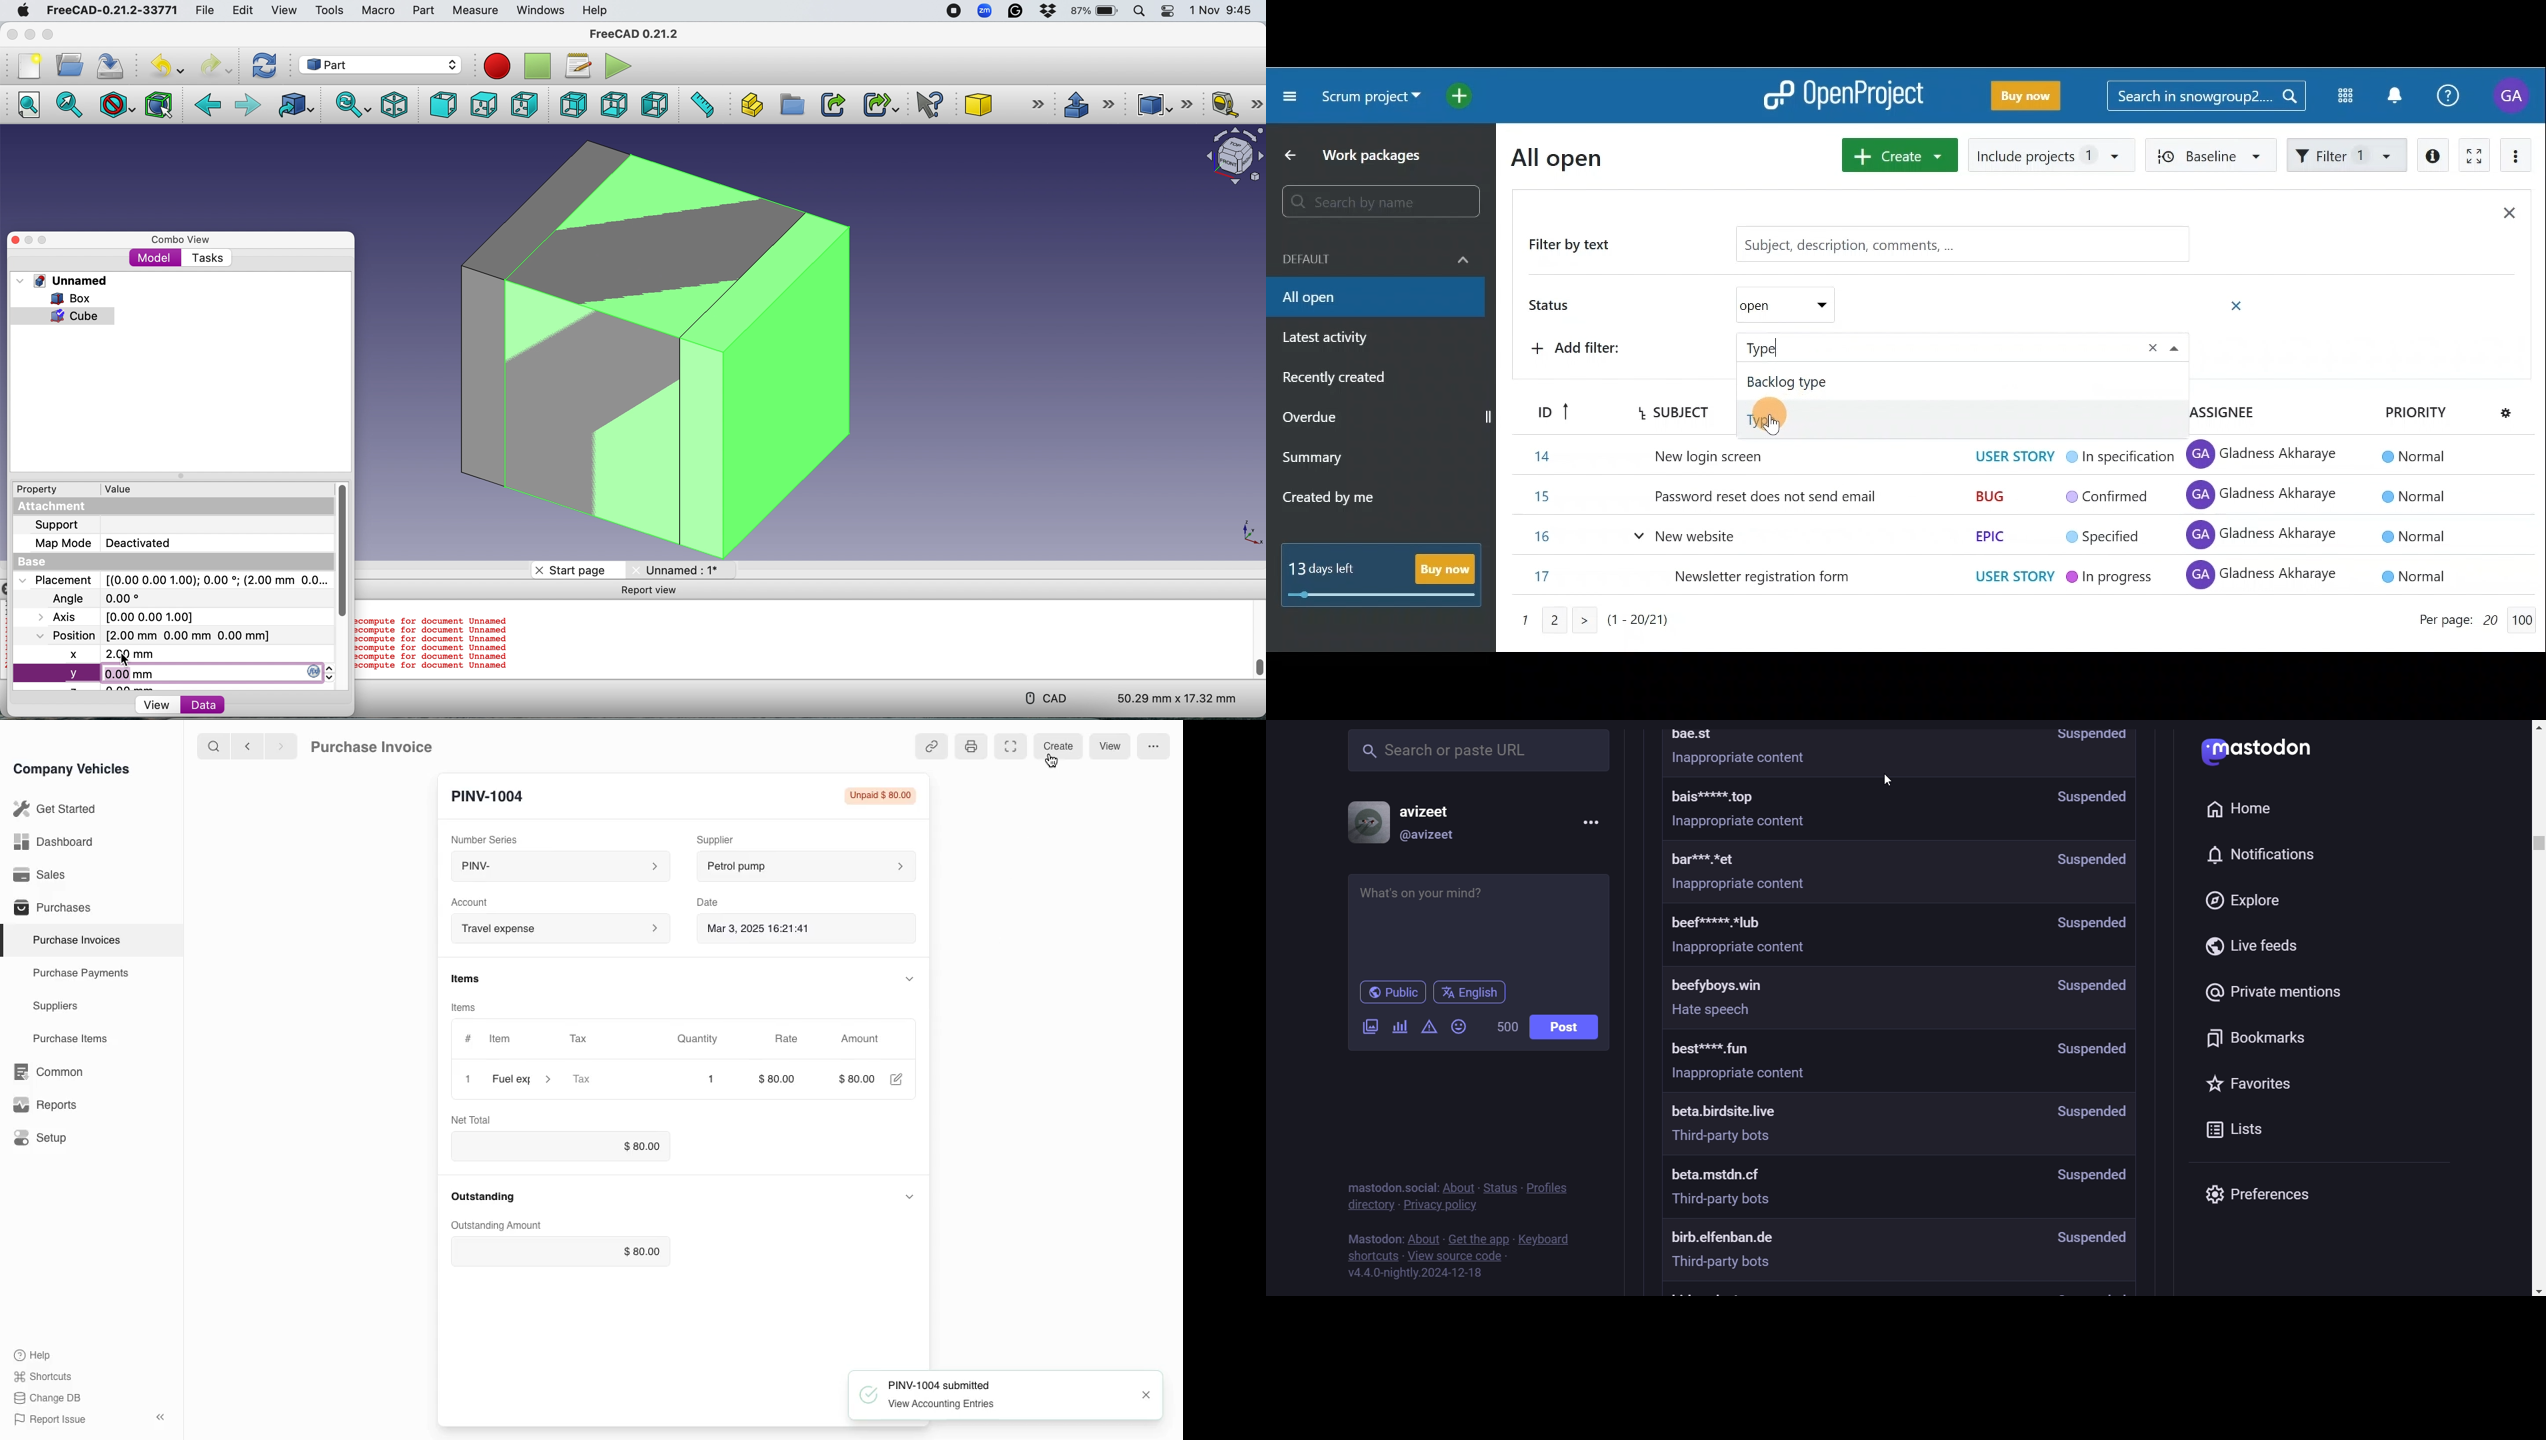  I want to click on Redo, so click(215, 66).